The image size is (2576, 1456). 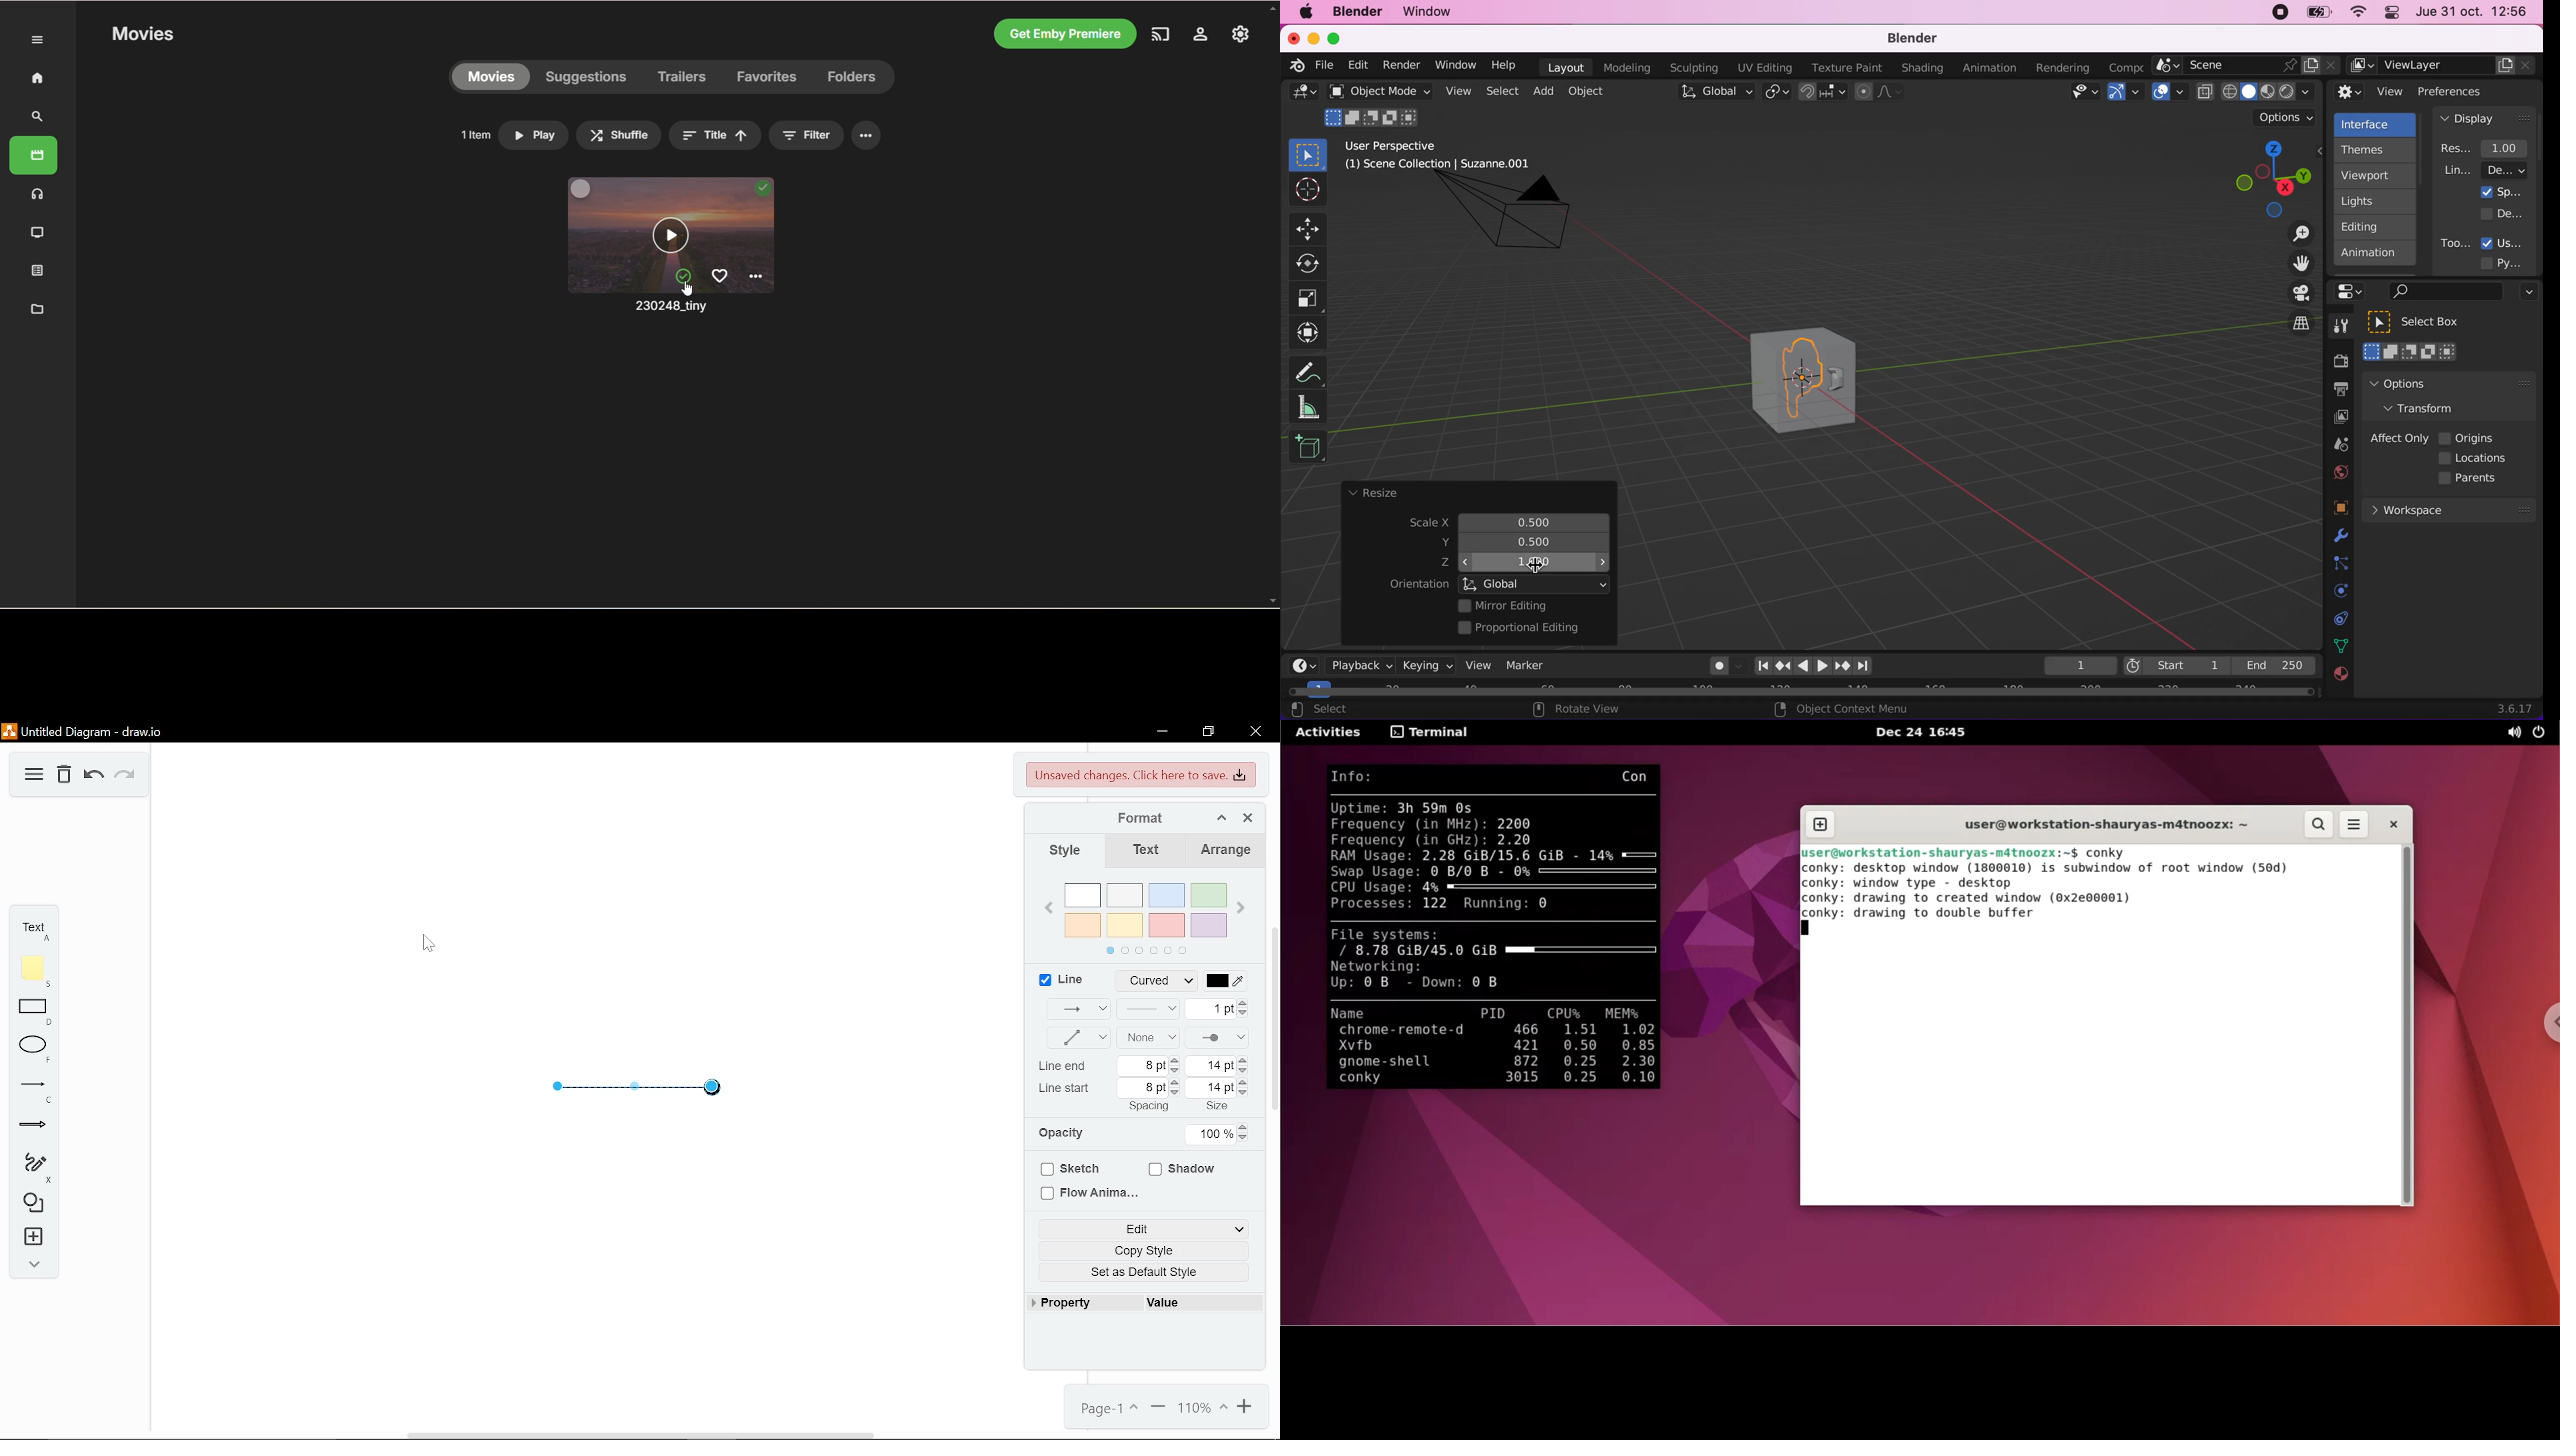 What do you see at coordinates (2473, 479) in the screenshot?
I see `parents` at bounding box center [2473, 479].